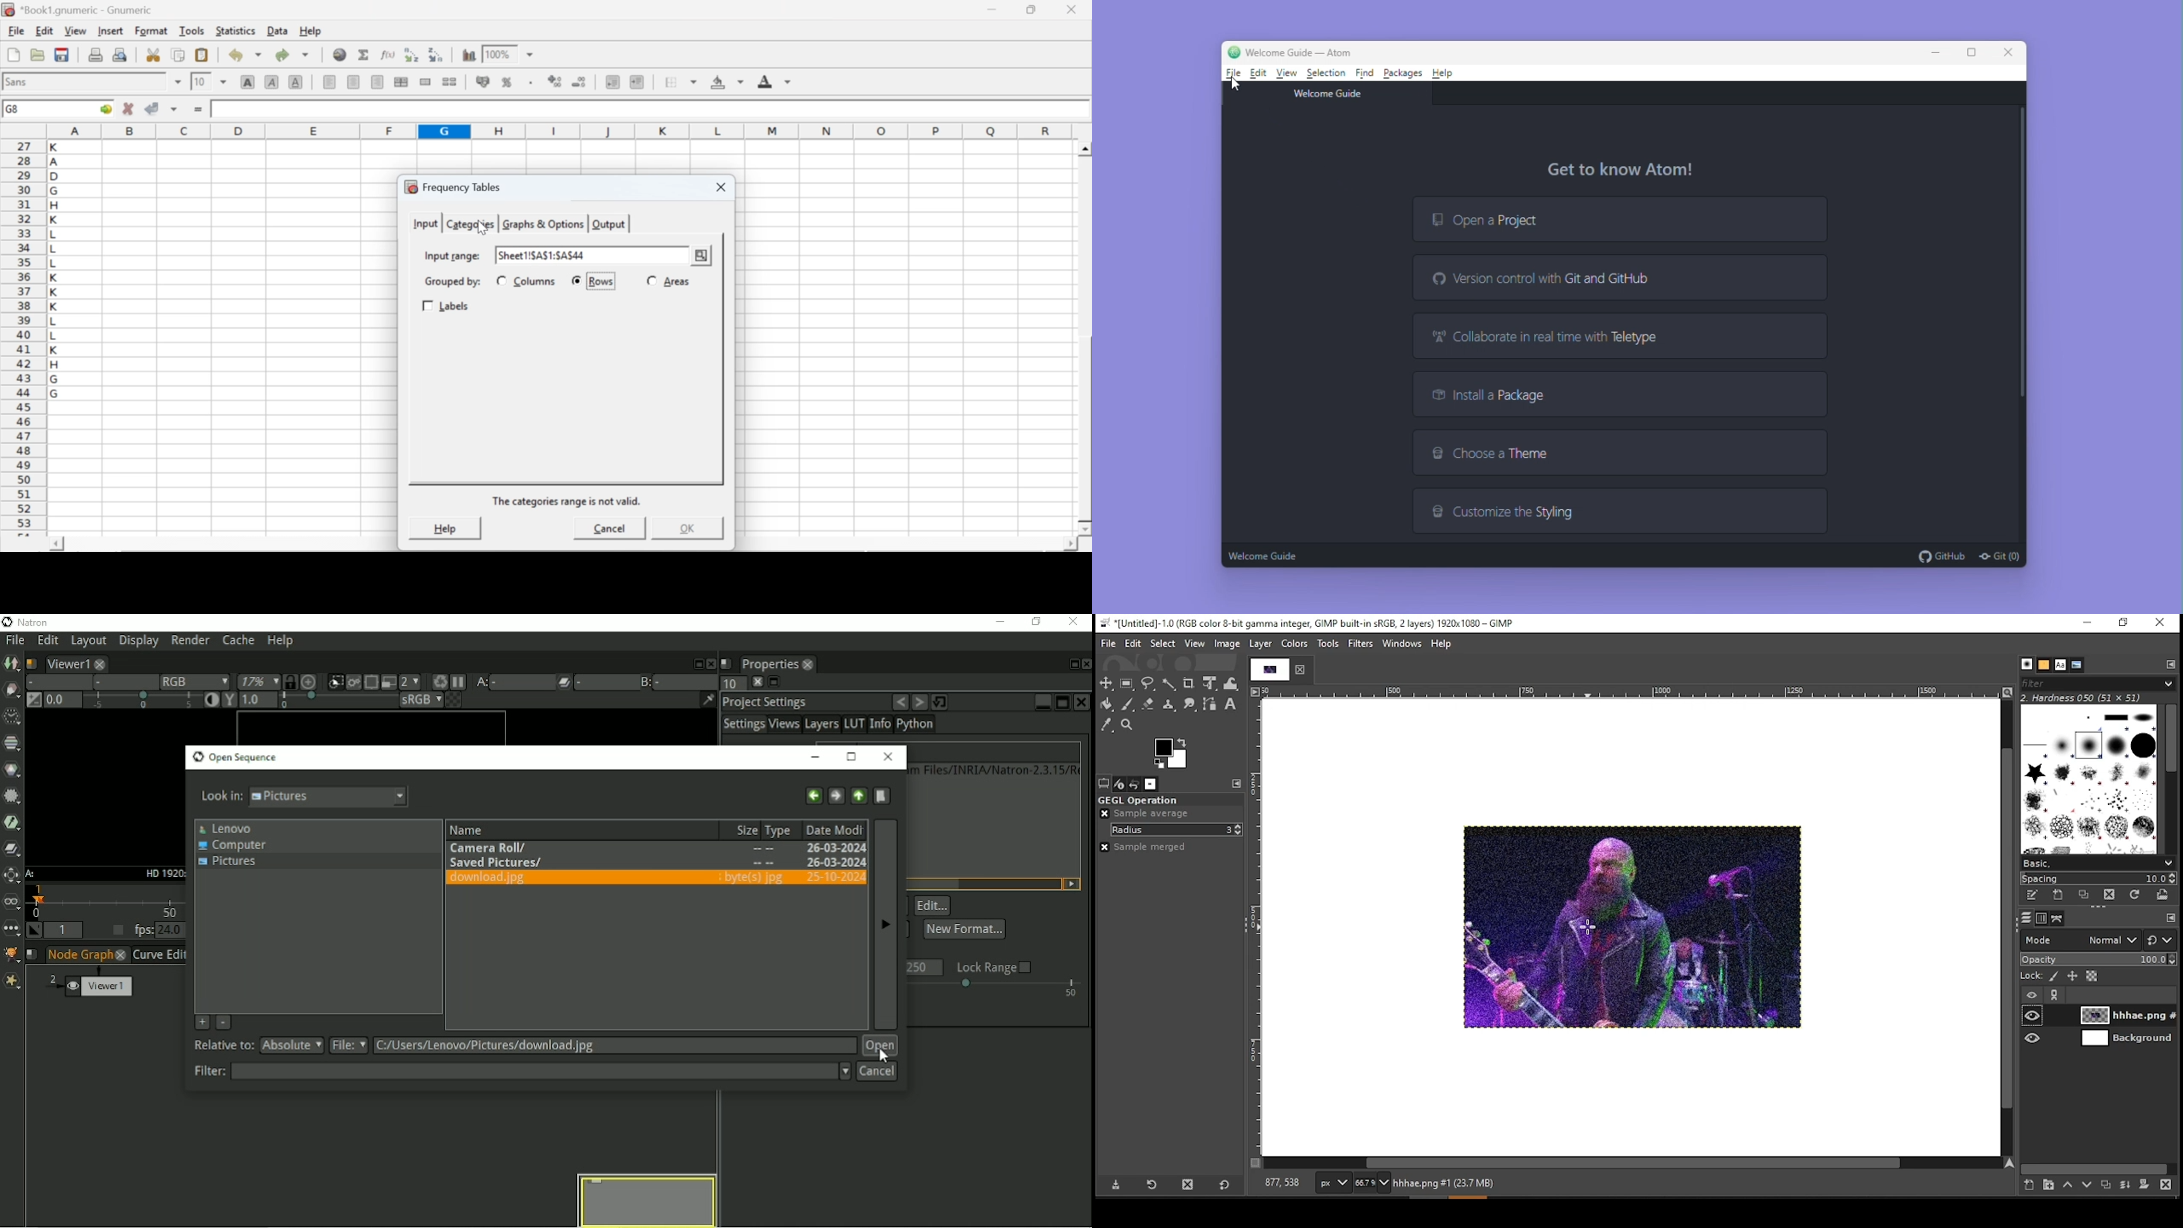 Image resolution: width=2184 pixels, height=1232 pixels. Describe the element at coordinates (1443, 644) in the screenshot. I see `help` at that location.